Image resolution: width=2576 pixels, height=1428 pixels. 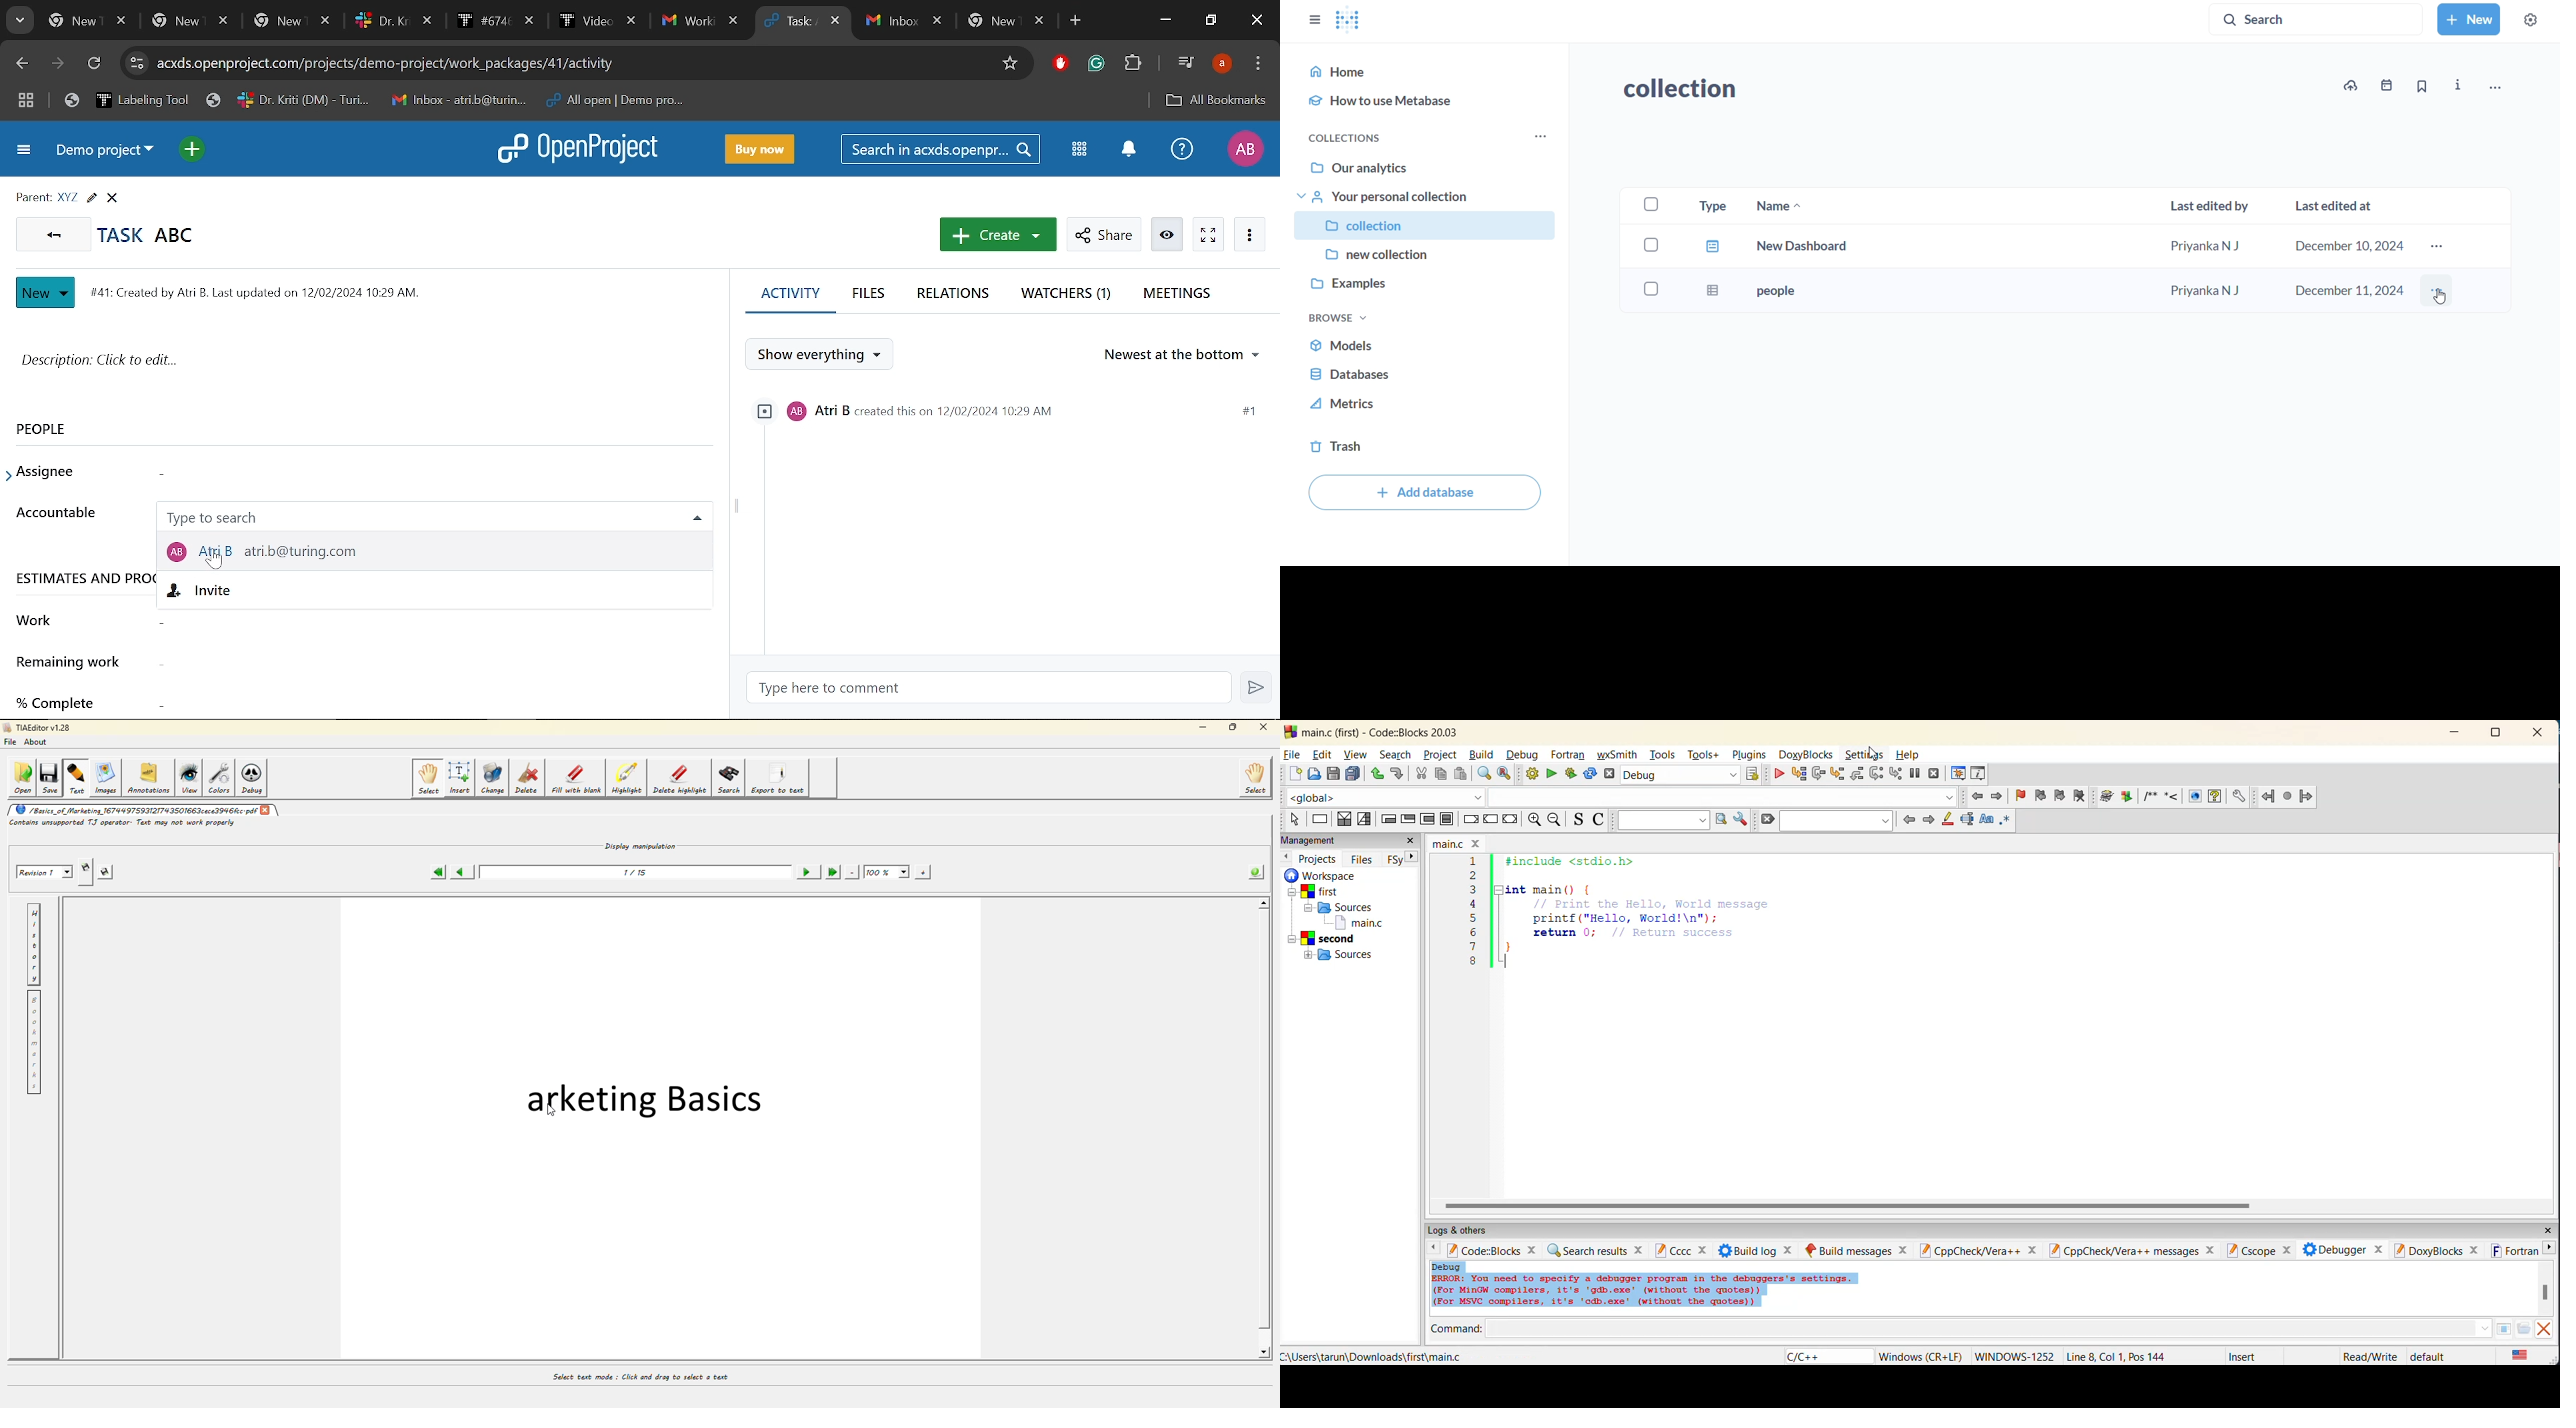 I want to click on our analytics, so click(x=1428, y=165).